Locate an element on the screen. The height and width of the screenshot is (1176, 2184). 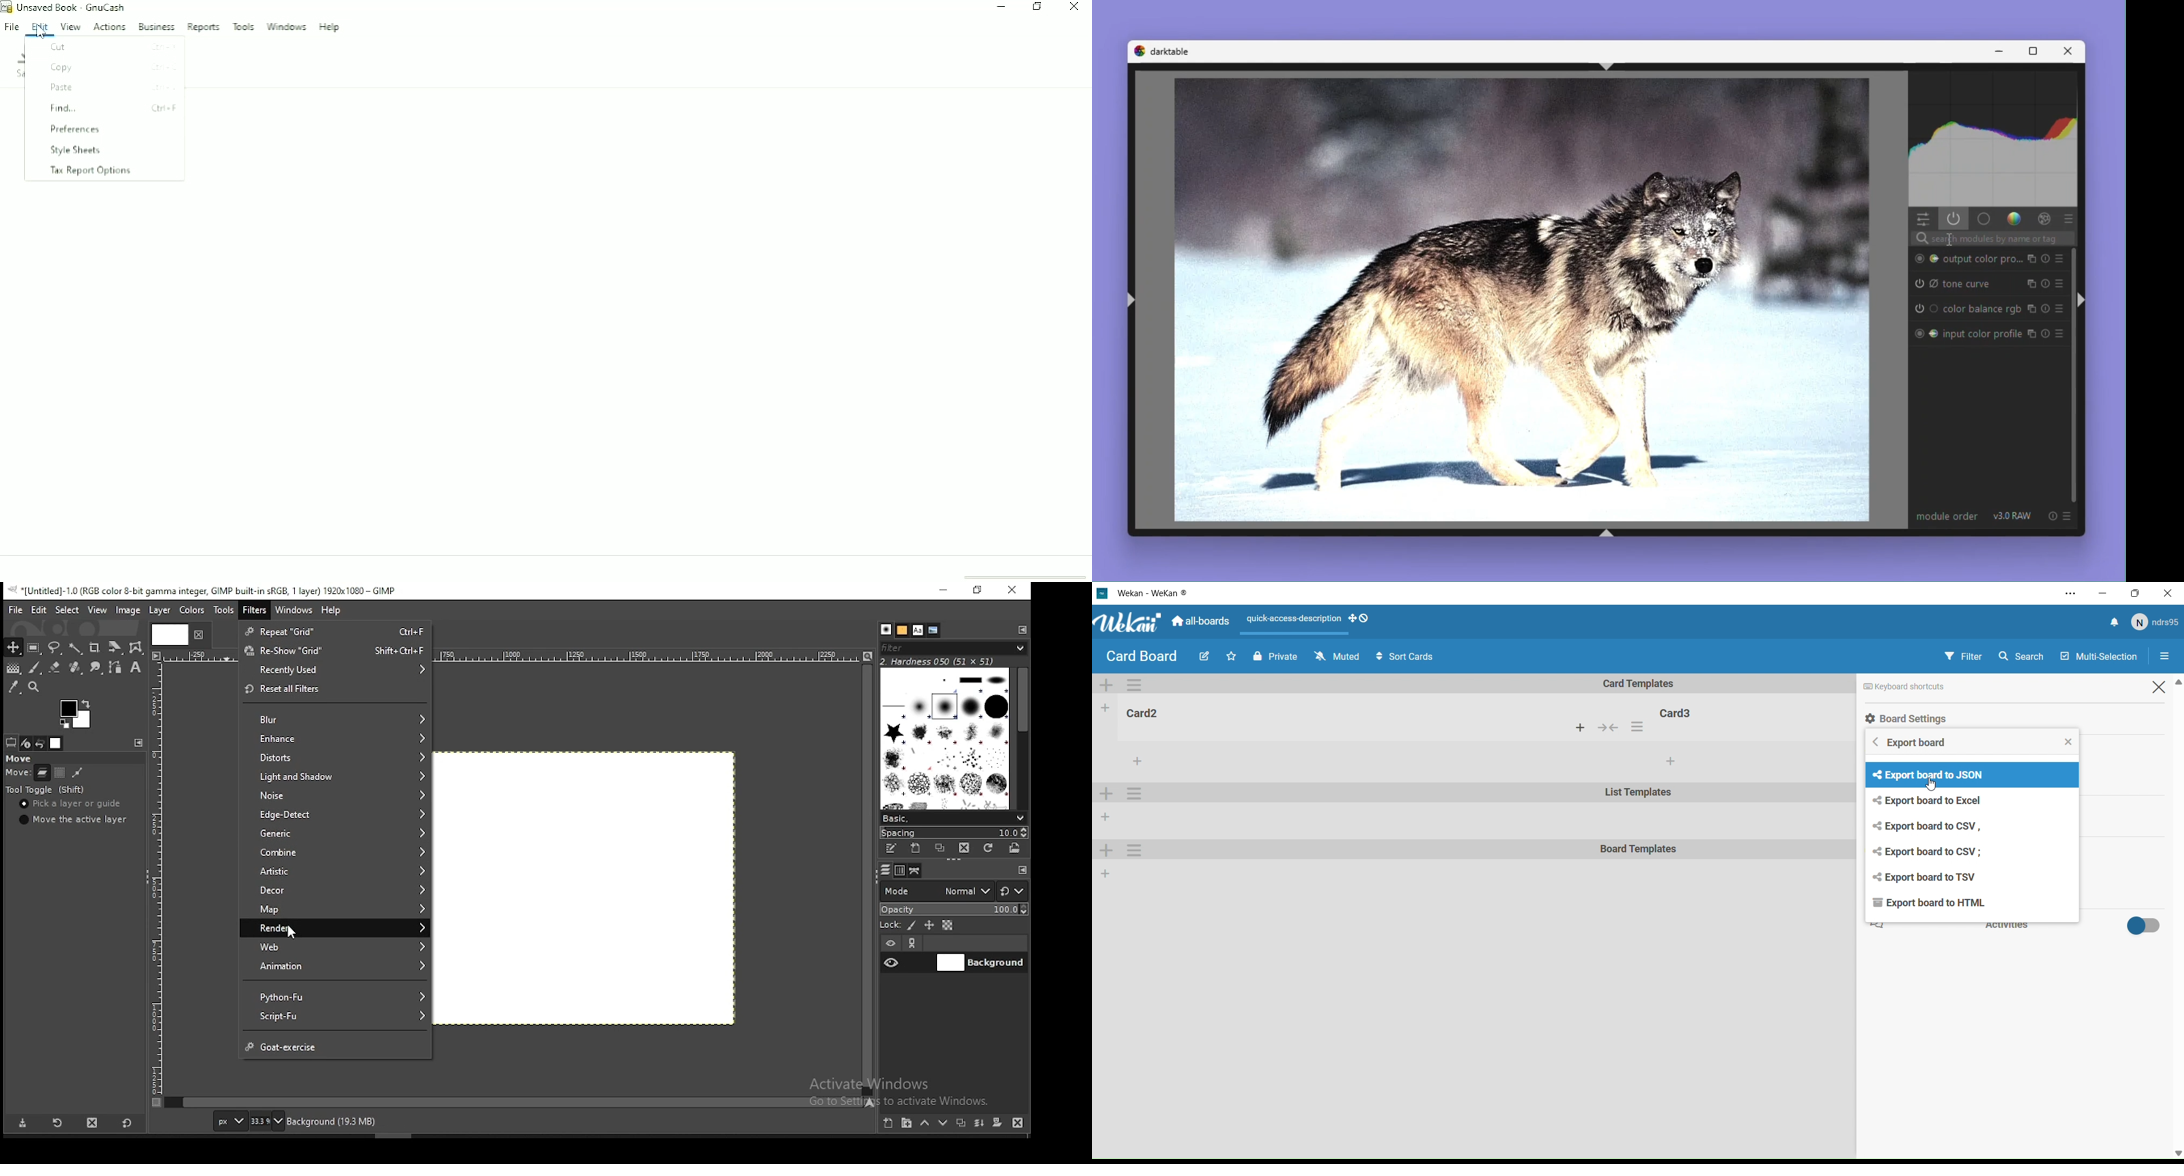
background (19.3mb) is located at coordinates (331, 1120).